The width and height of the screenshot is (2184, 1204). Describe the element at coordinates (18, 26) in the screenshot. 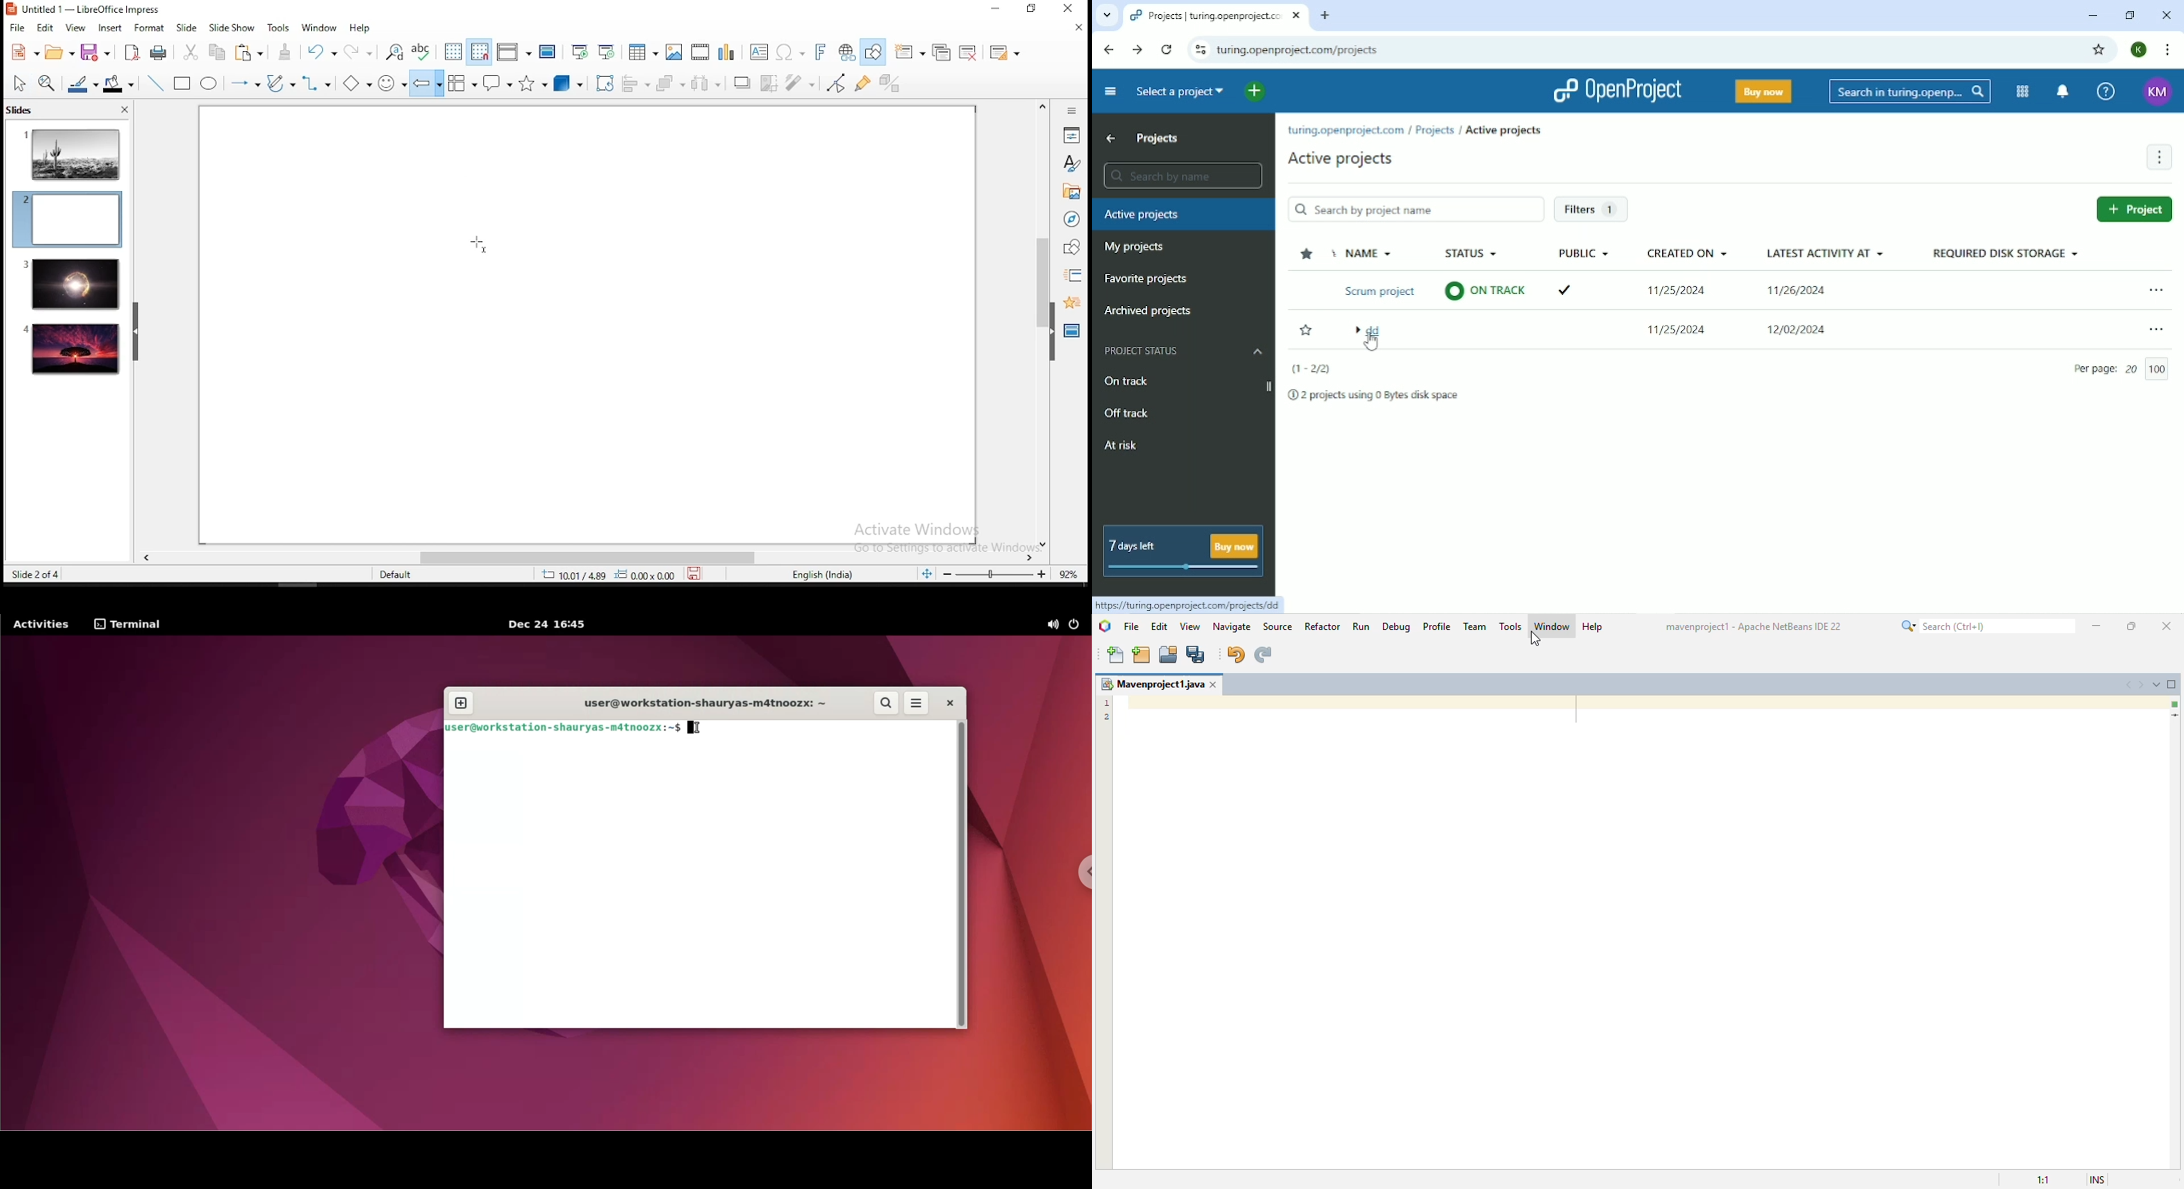

I see `file` at that location.